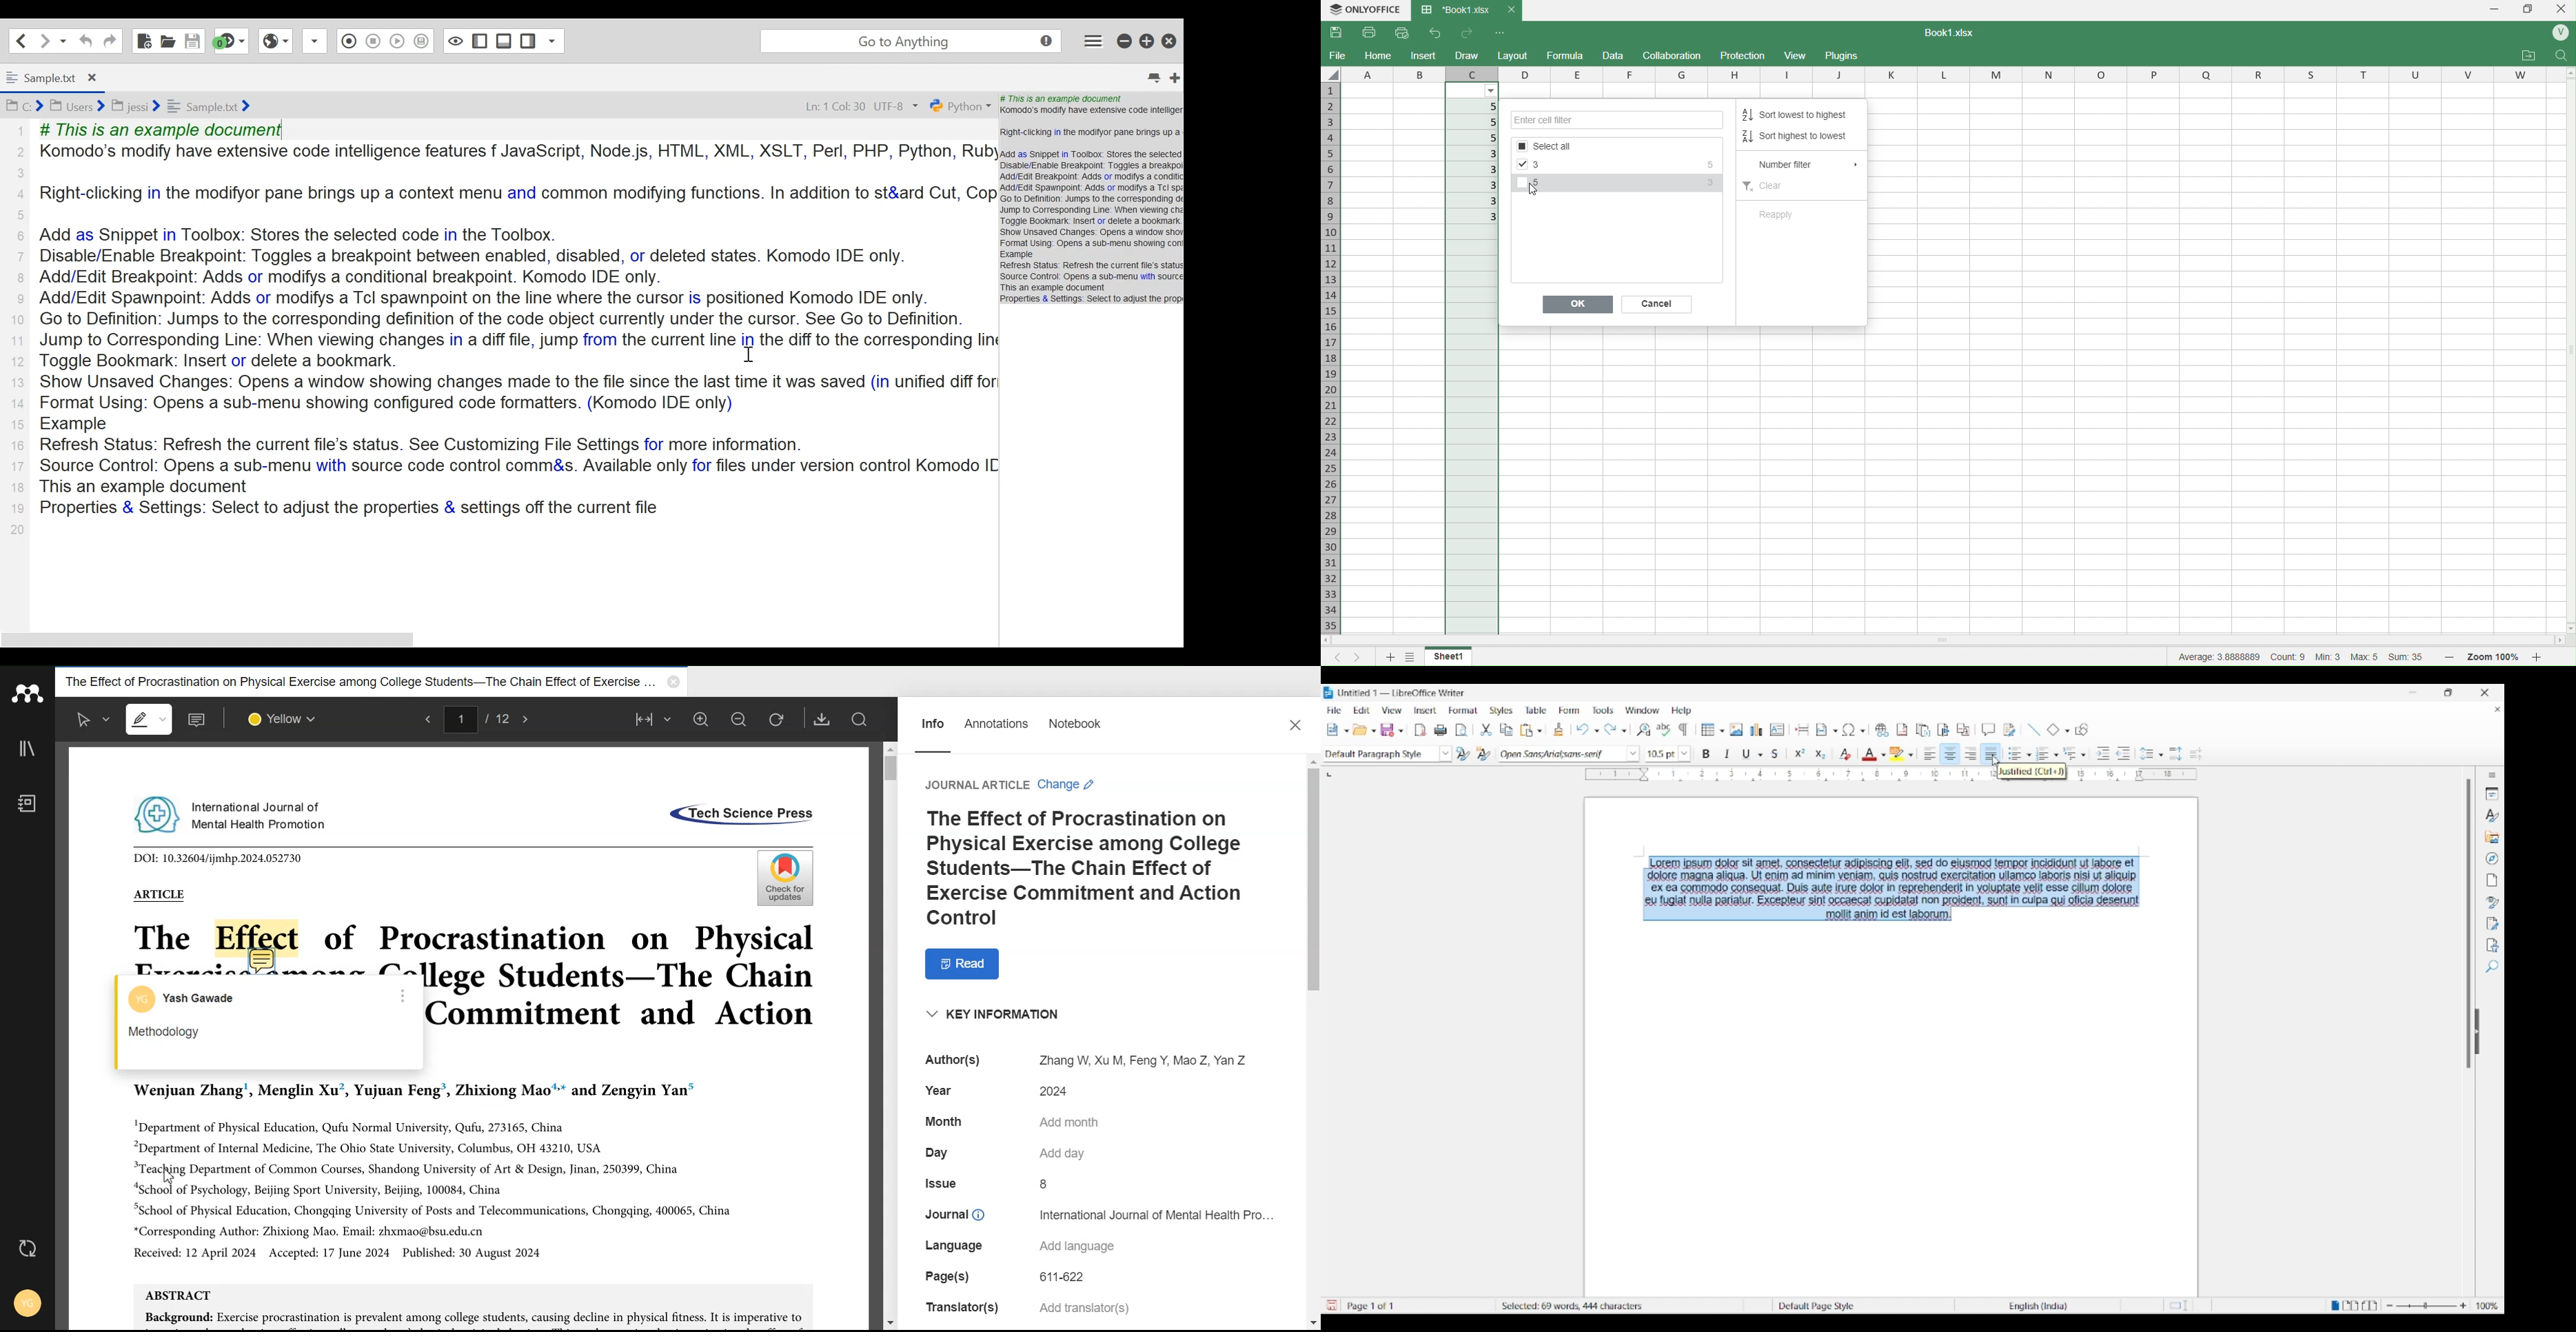 The image size is (2576, 1344). I want to click on Journal © International Journal of Mental Health Pro..., so click(1101, 1214).